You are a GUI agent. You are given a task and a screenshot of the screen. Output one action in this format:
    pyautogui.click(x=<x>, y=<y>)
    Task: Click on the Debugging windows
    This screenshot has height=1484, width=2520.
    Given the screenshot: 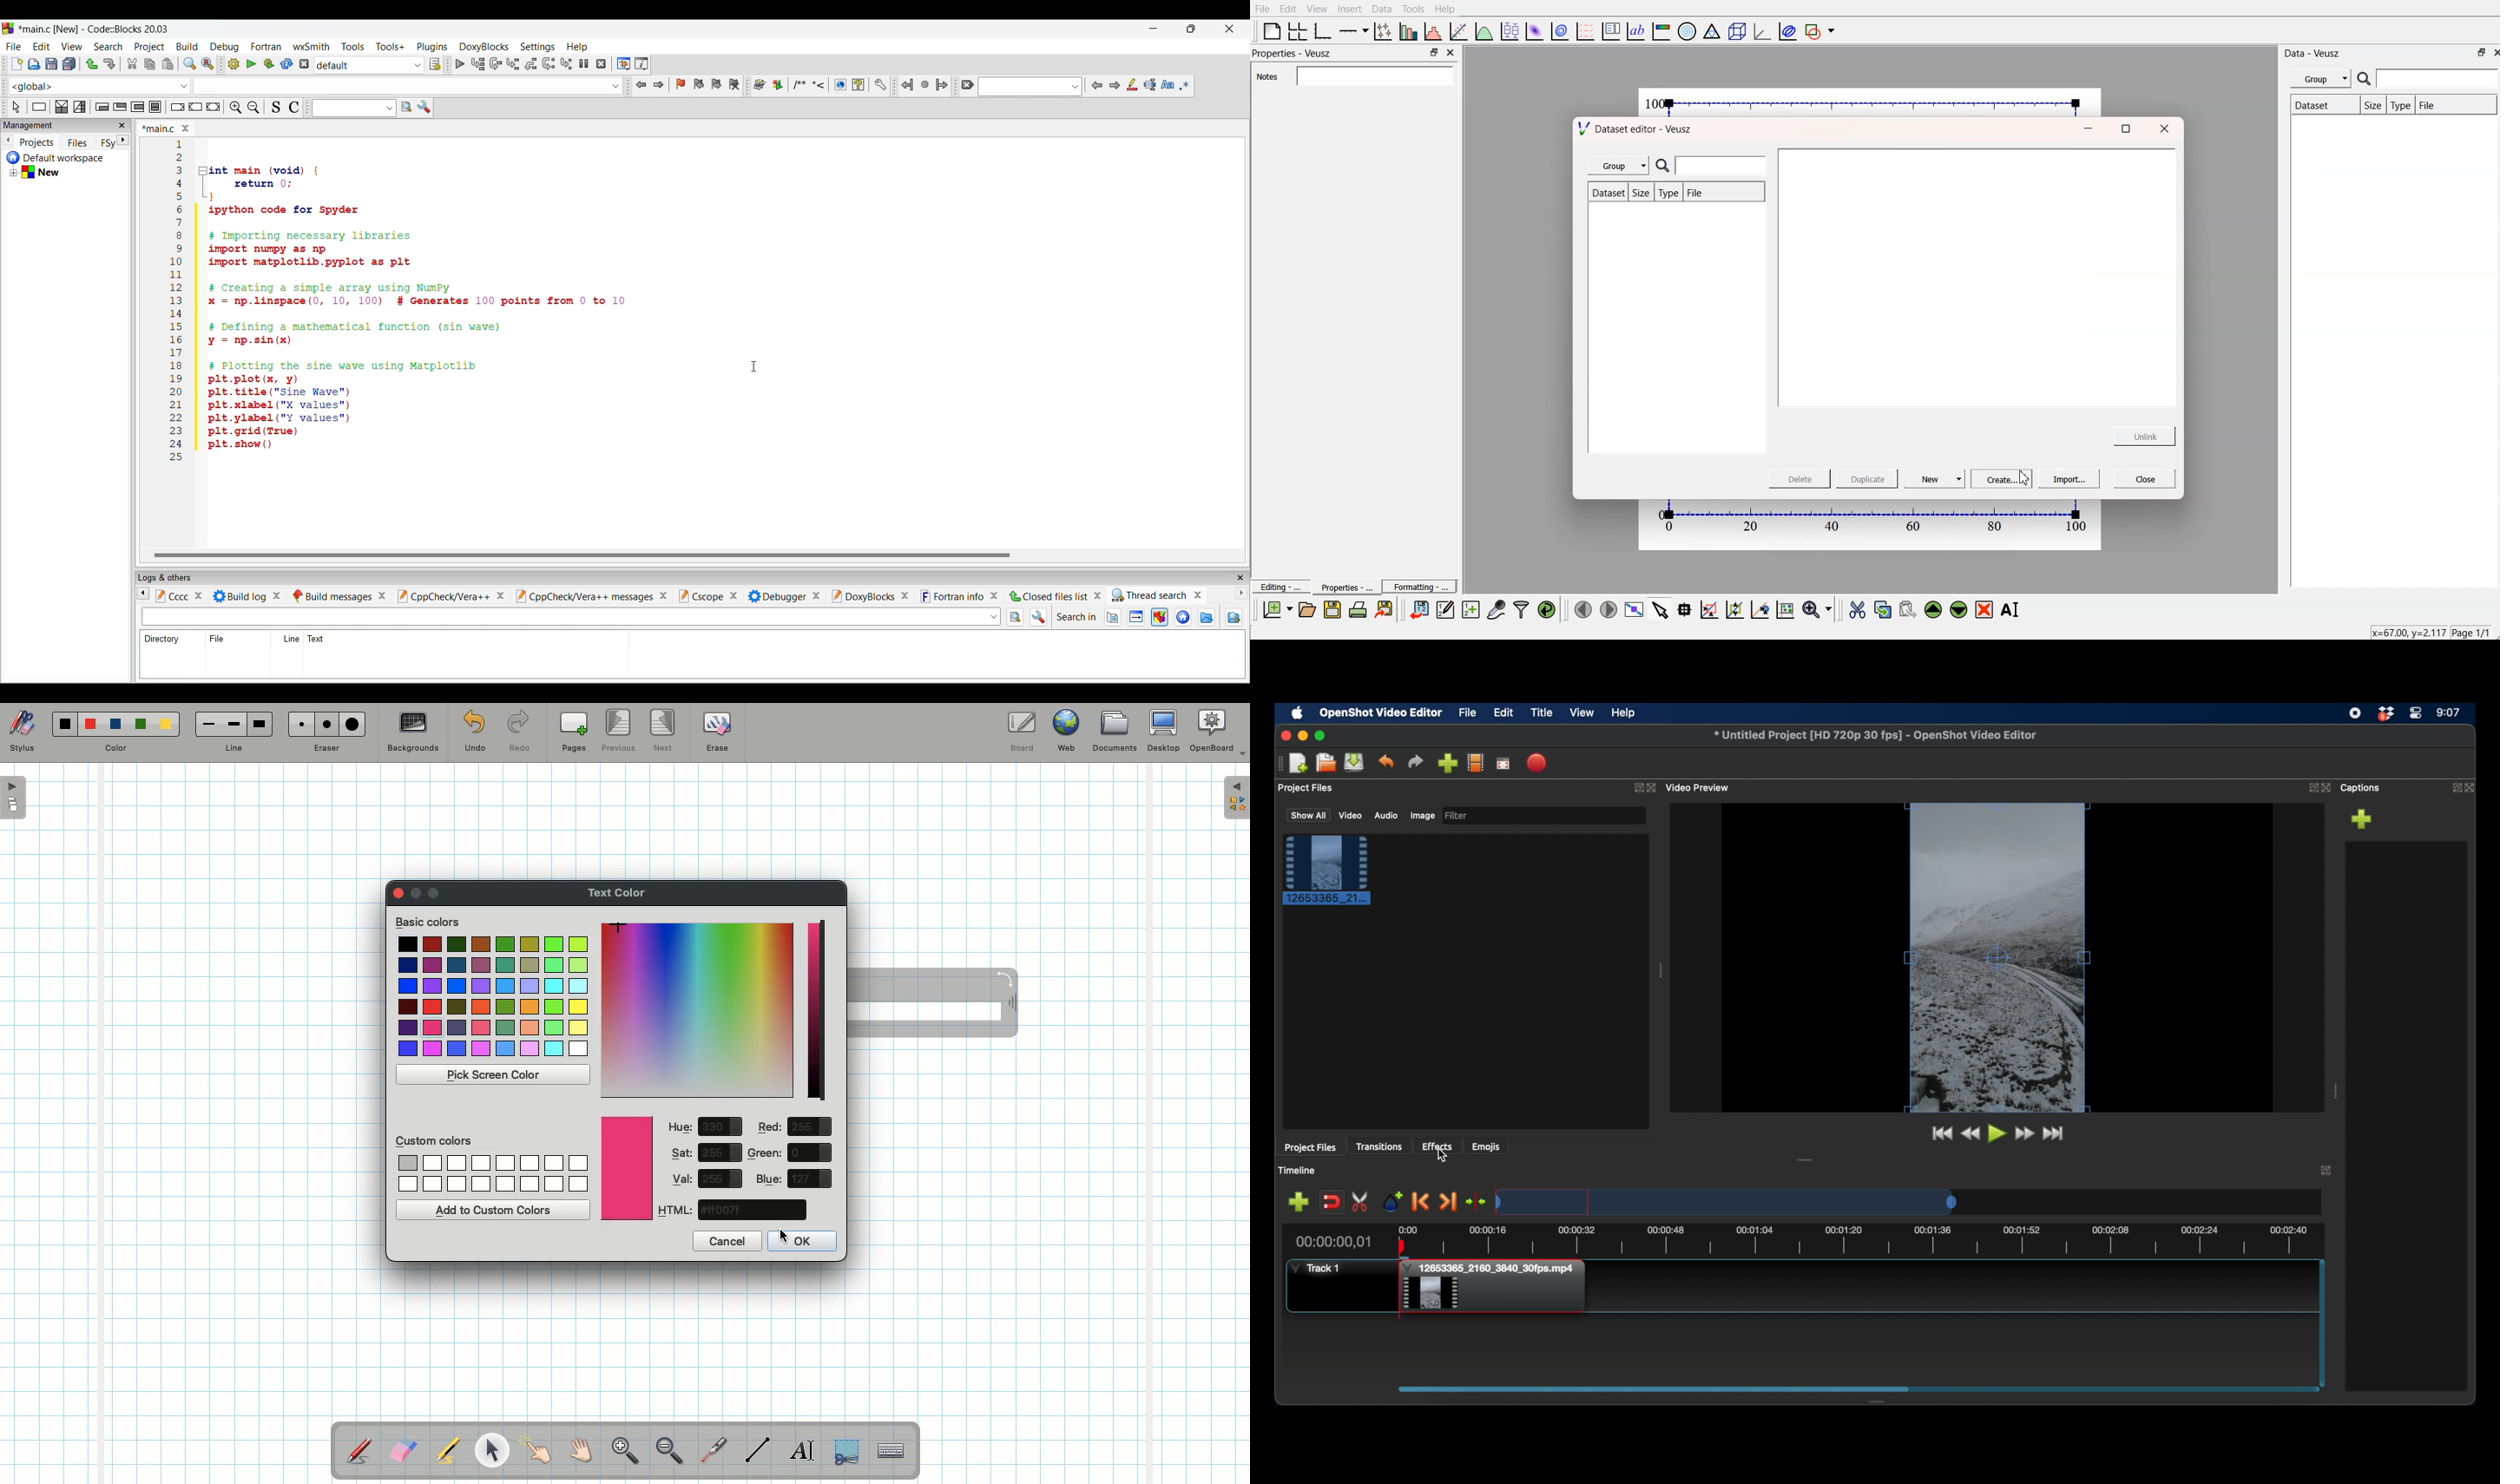 What is the action you would take?
    pyautogui.click(x=622, y=62)
    